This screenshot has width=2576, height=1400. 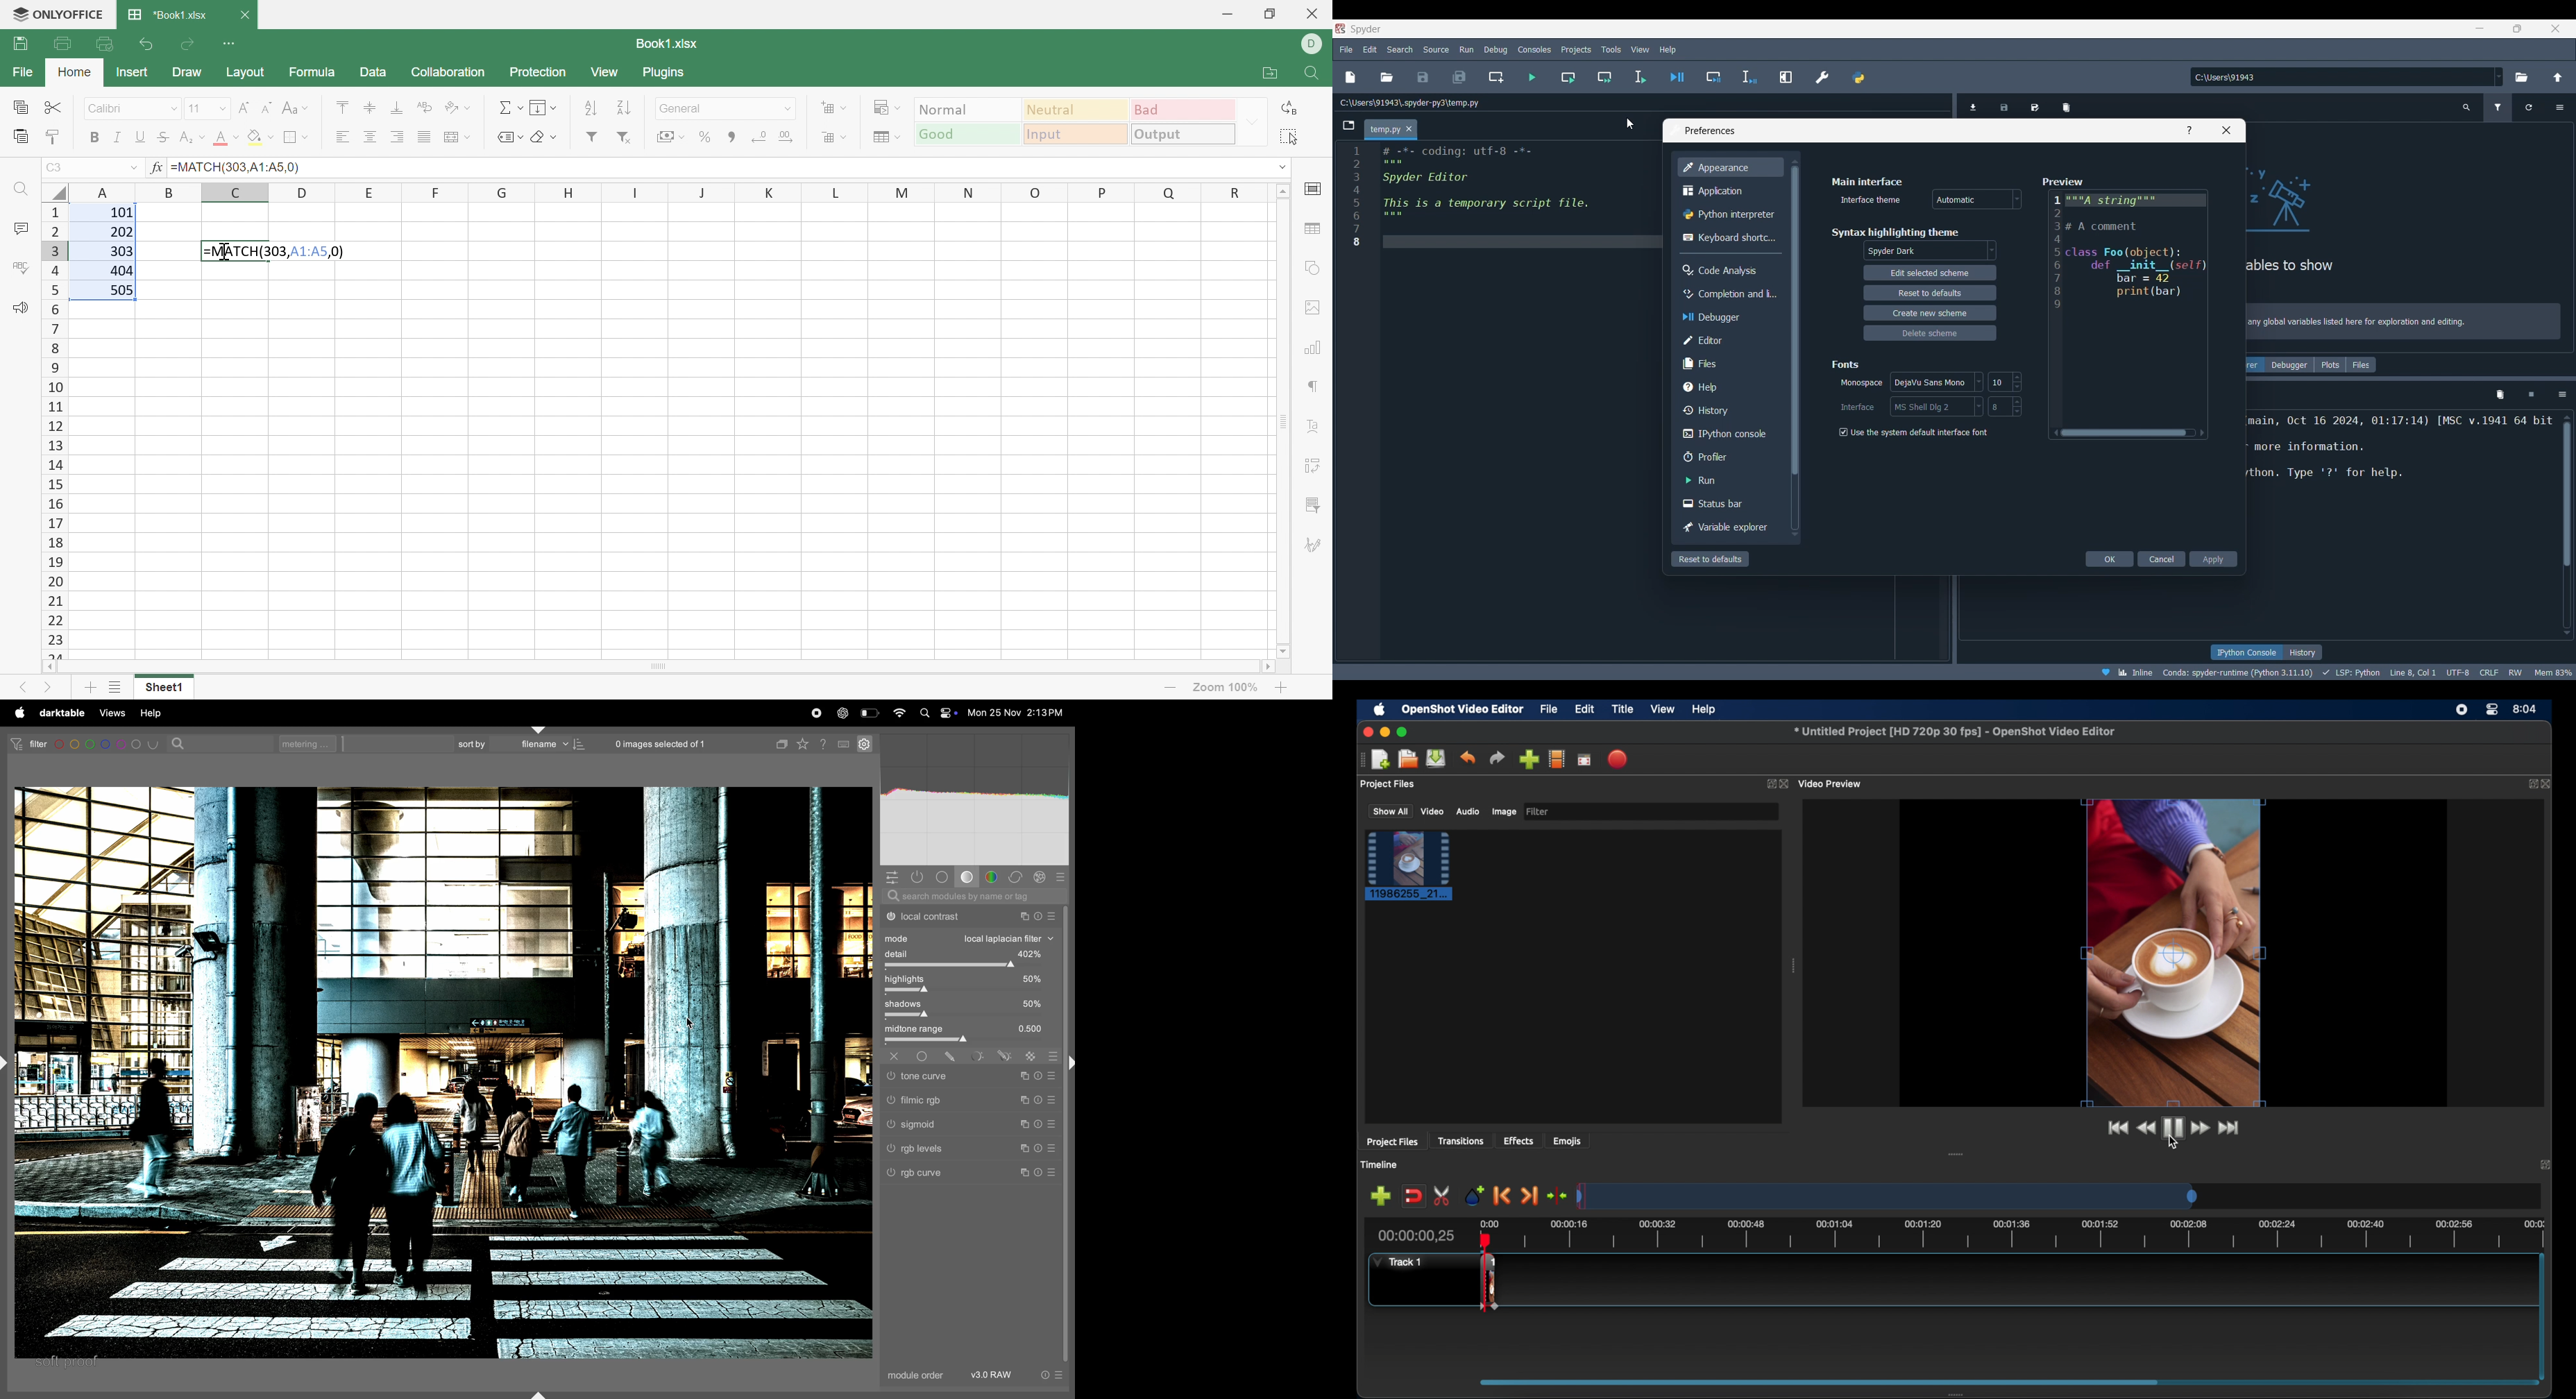 I want to click on Refresh variables, so click(x=2529, y=108).